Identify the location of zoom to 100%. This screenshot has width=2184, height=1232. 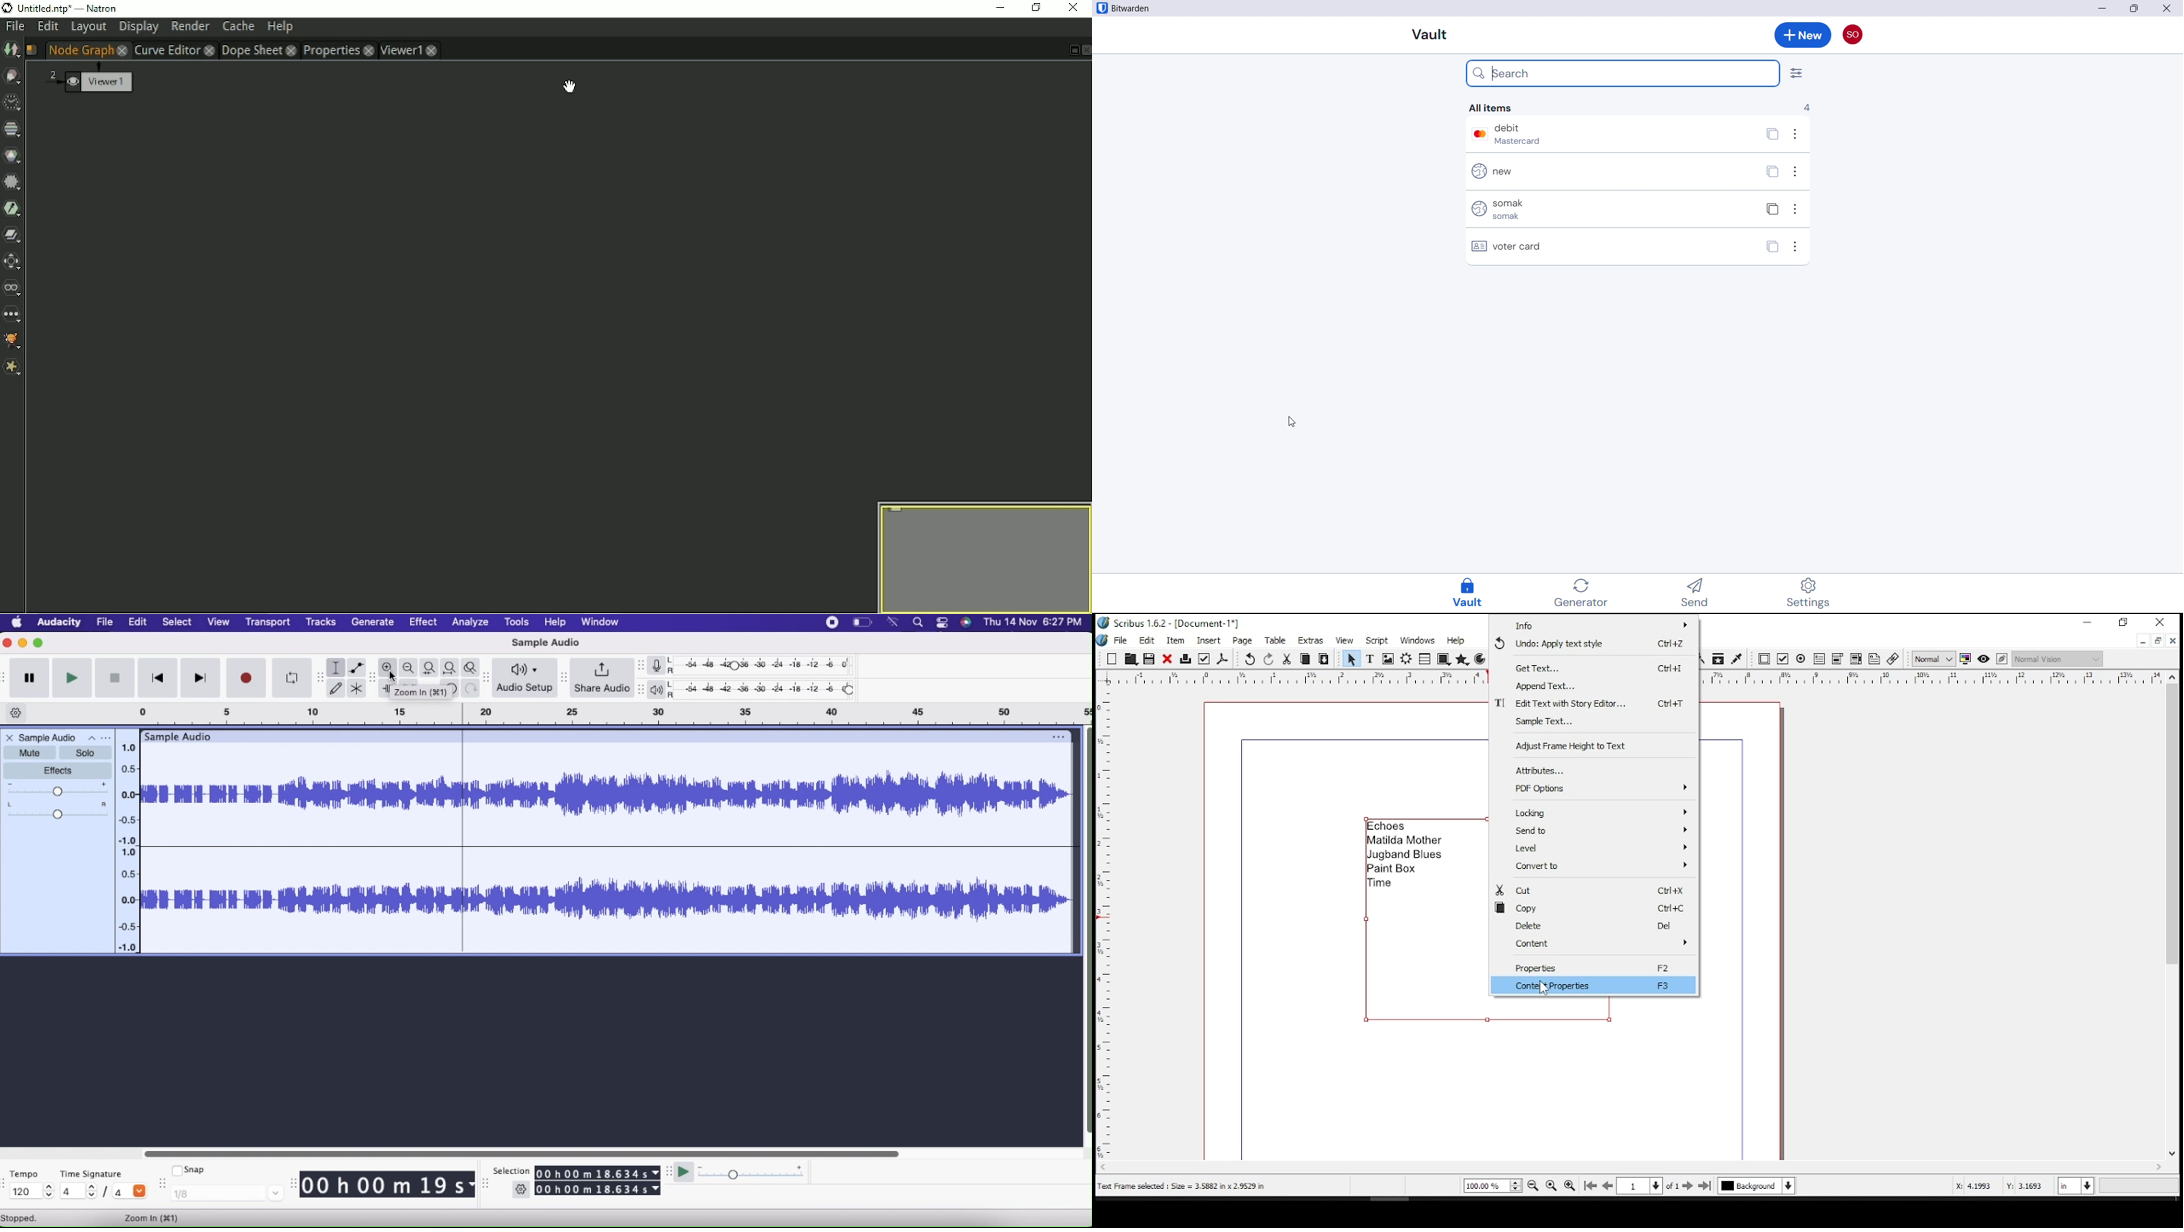
(1552, 1185).